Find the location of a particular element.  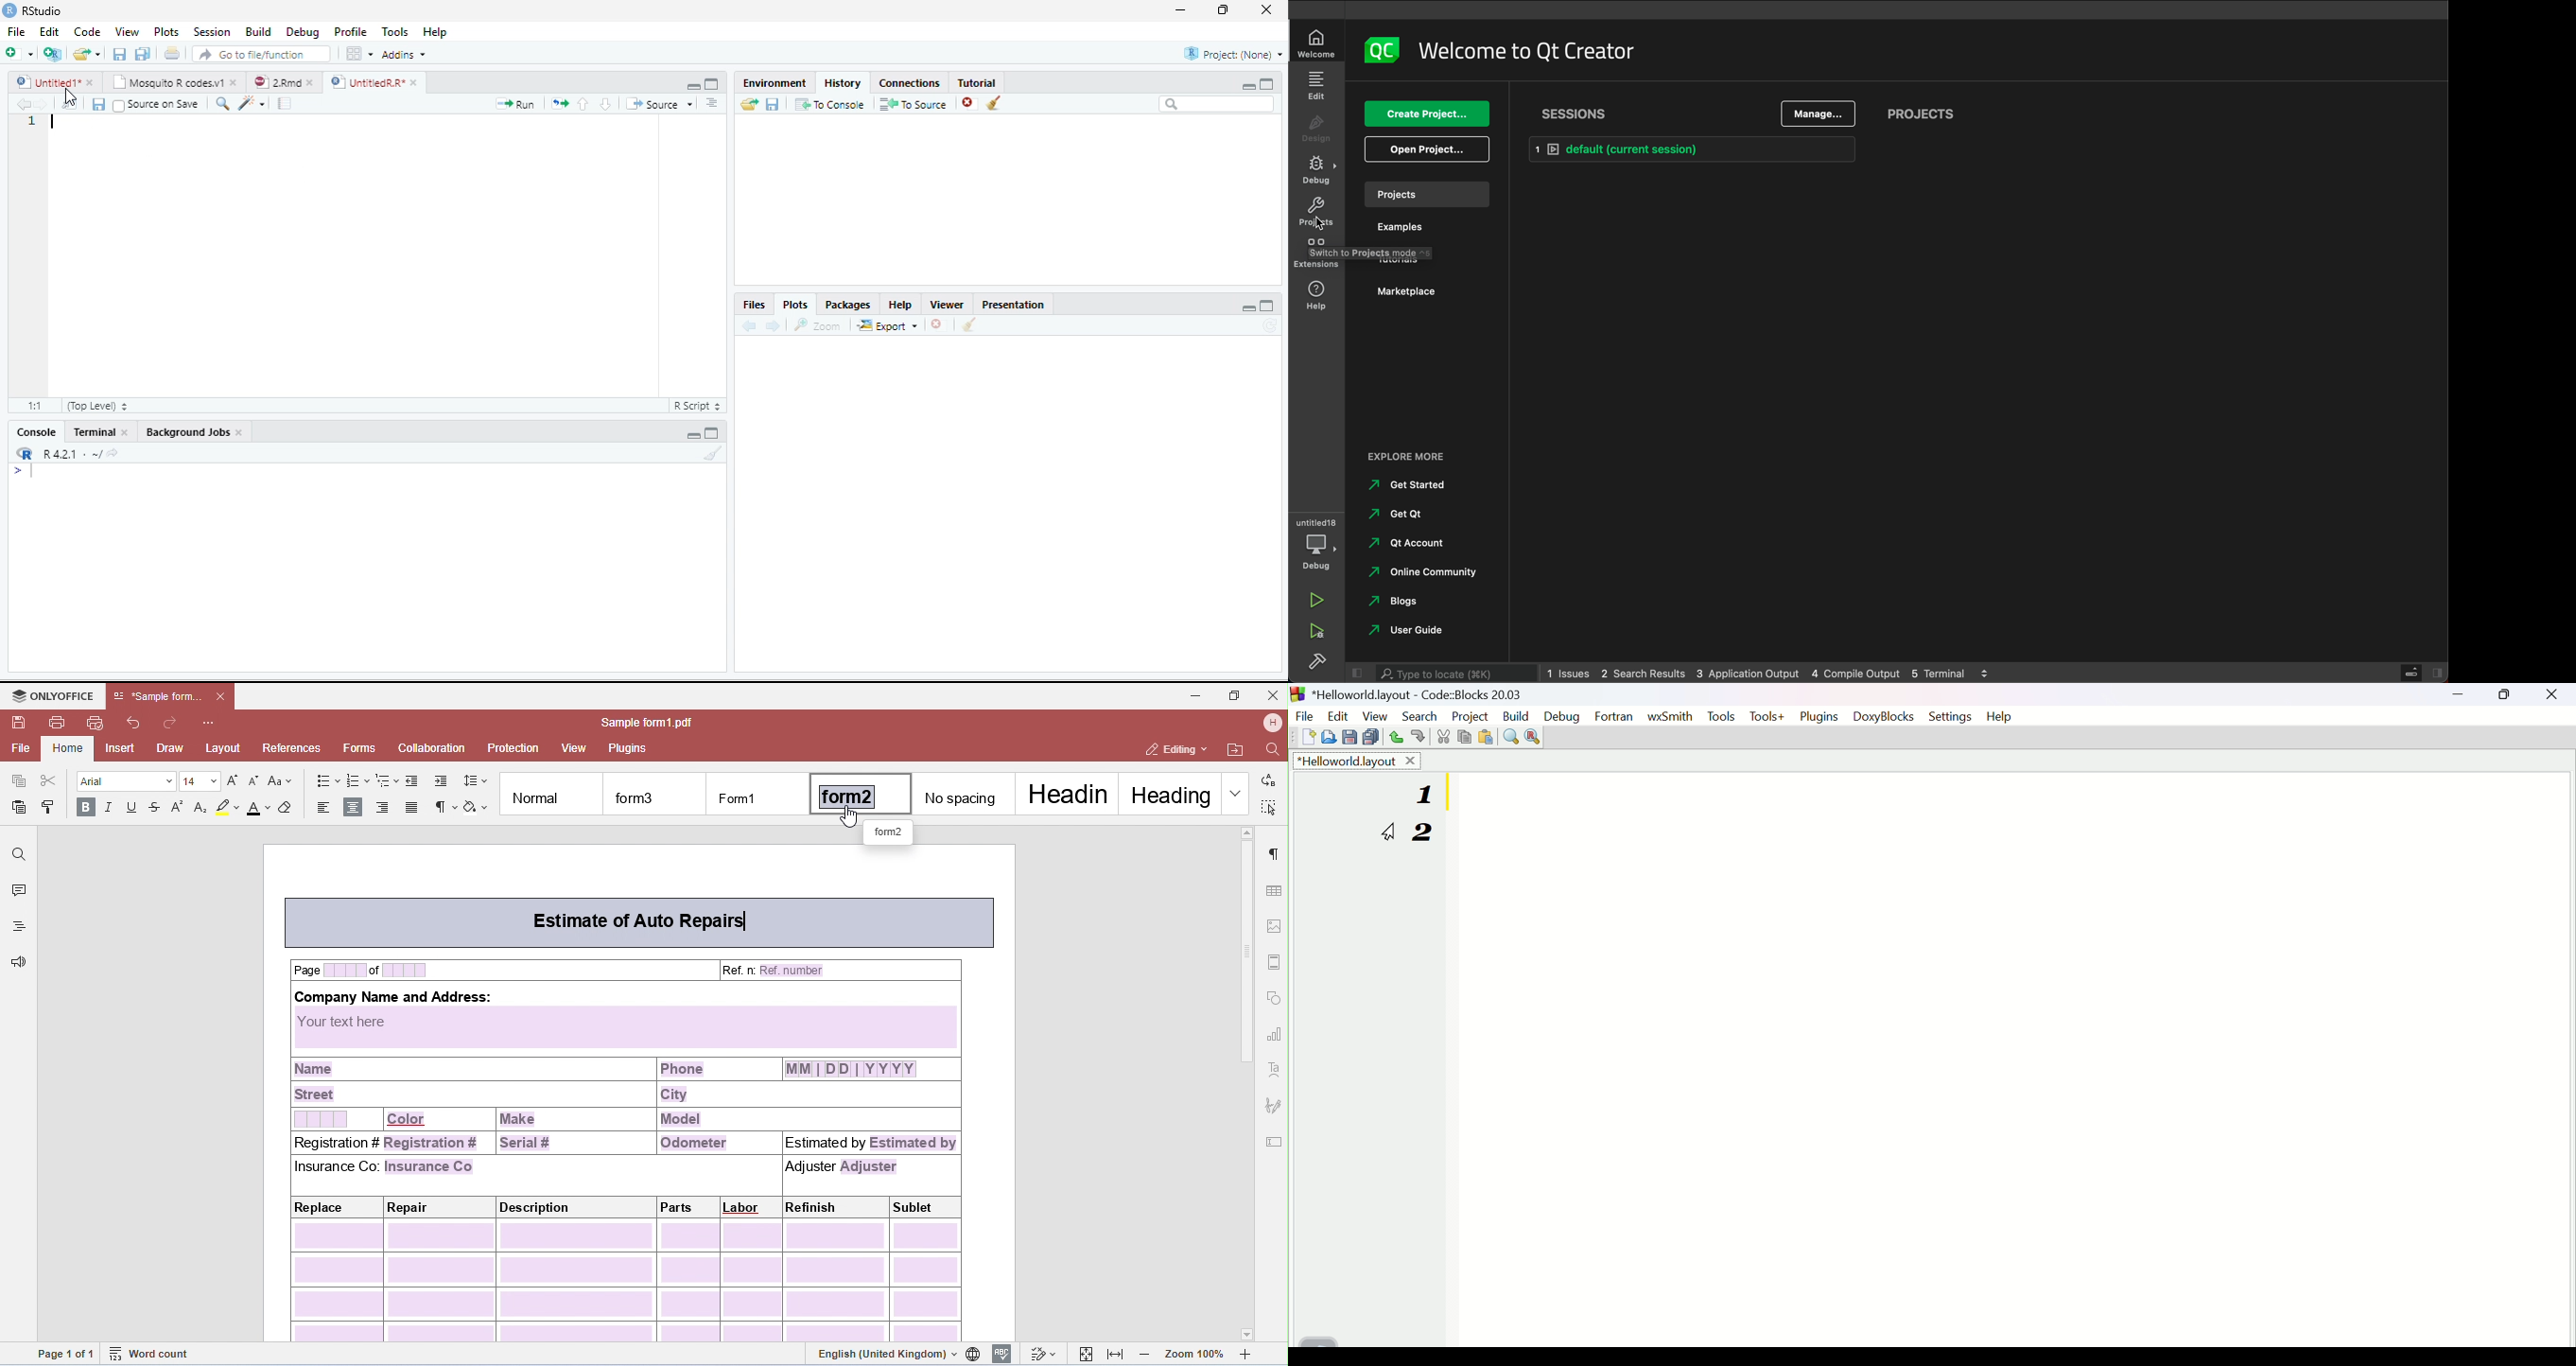

1:1 is located at coordinates (32, 405).